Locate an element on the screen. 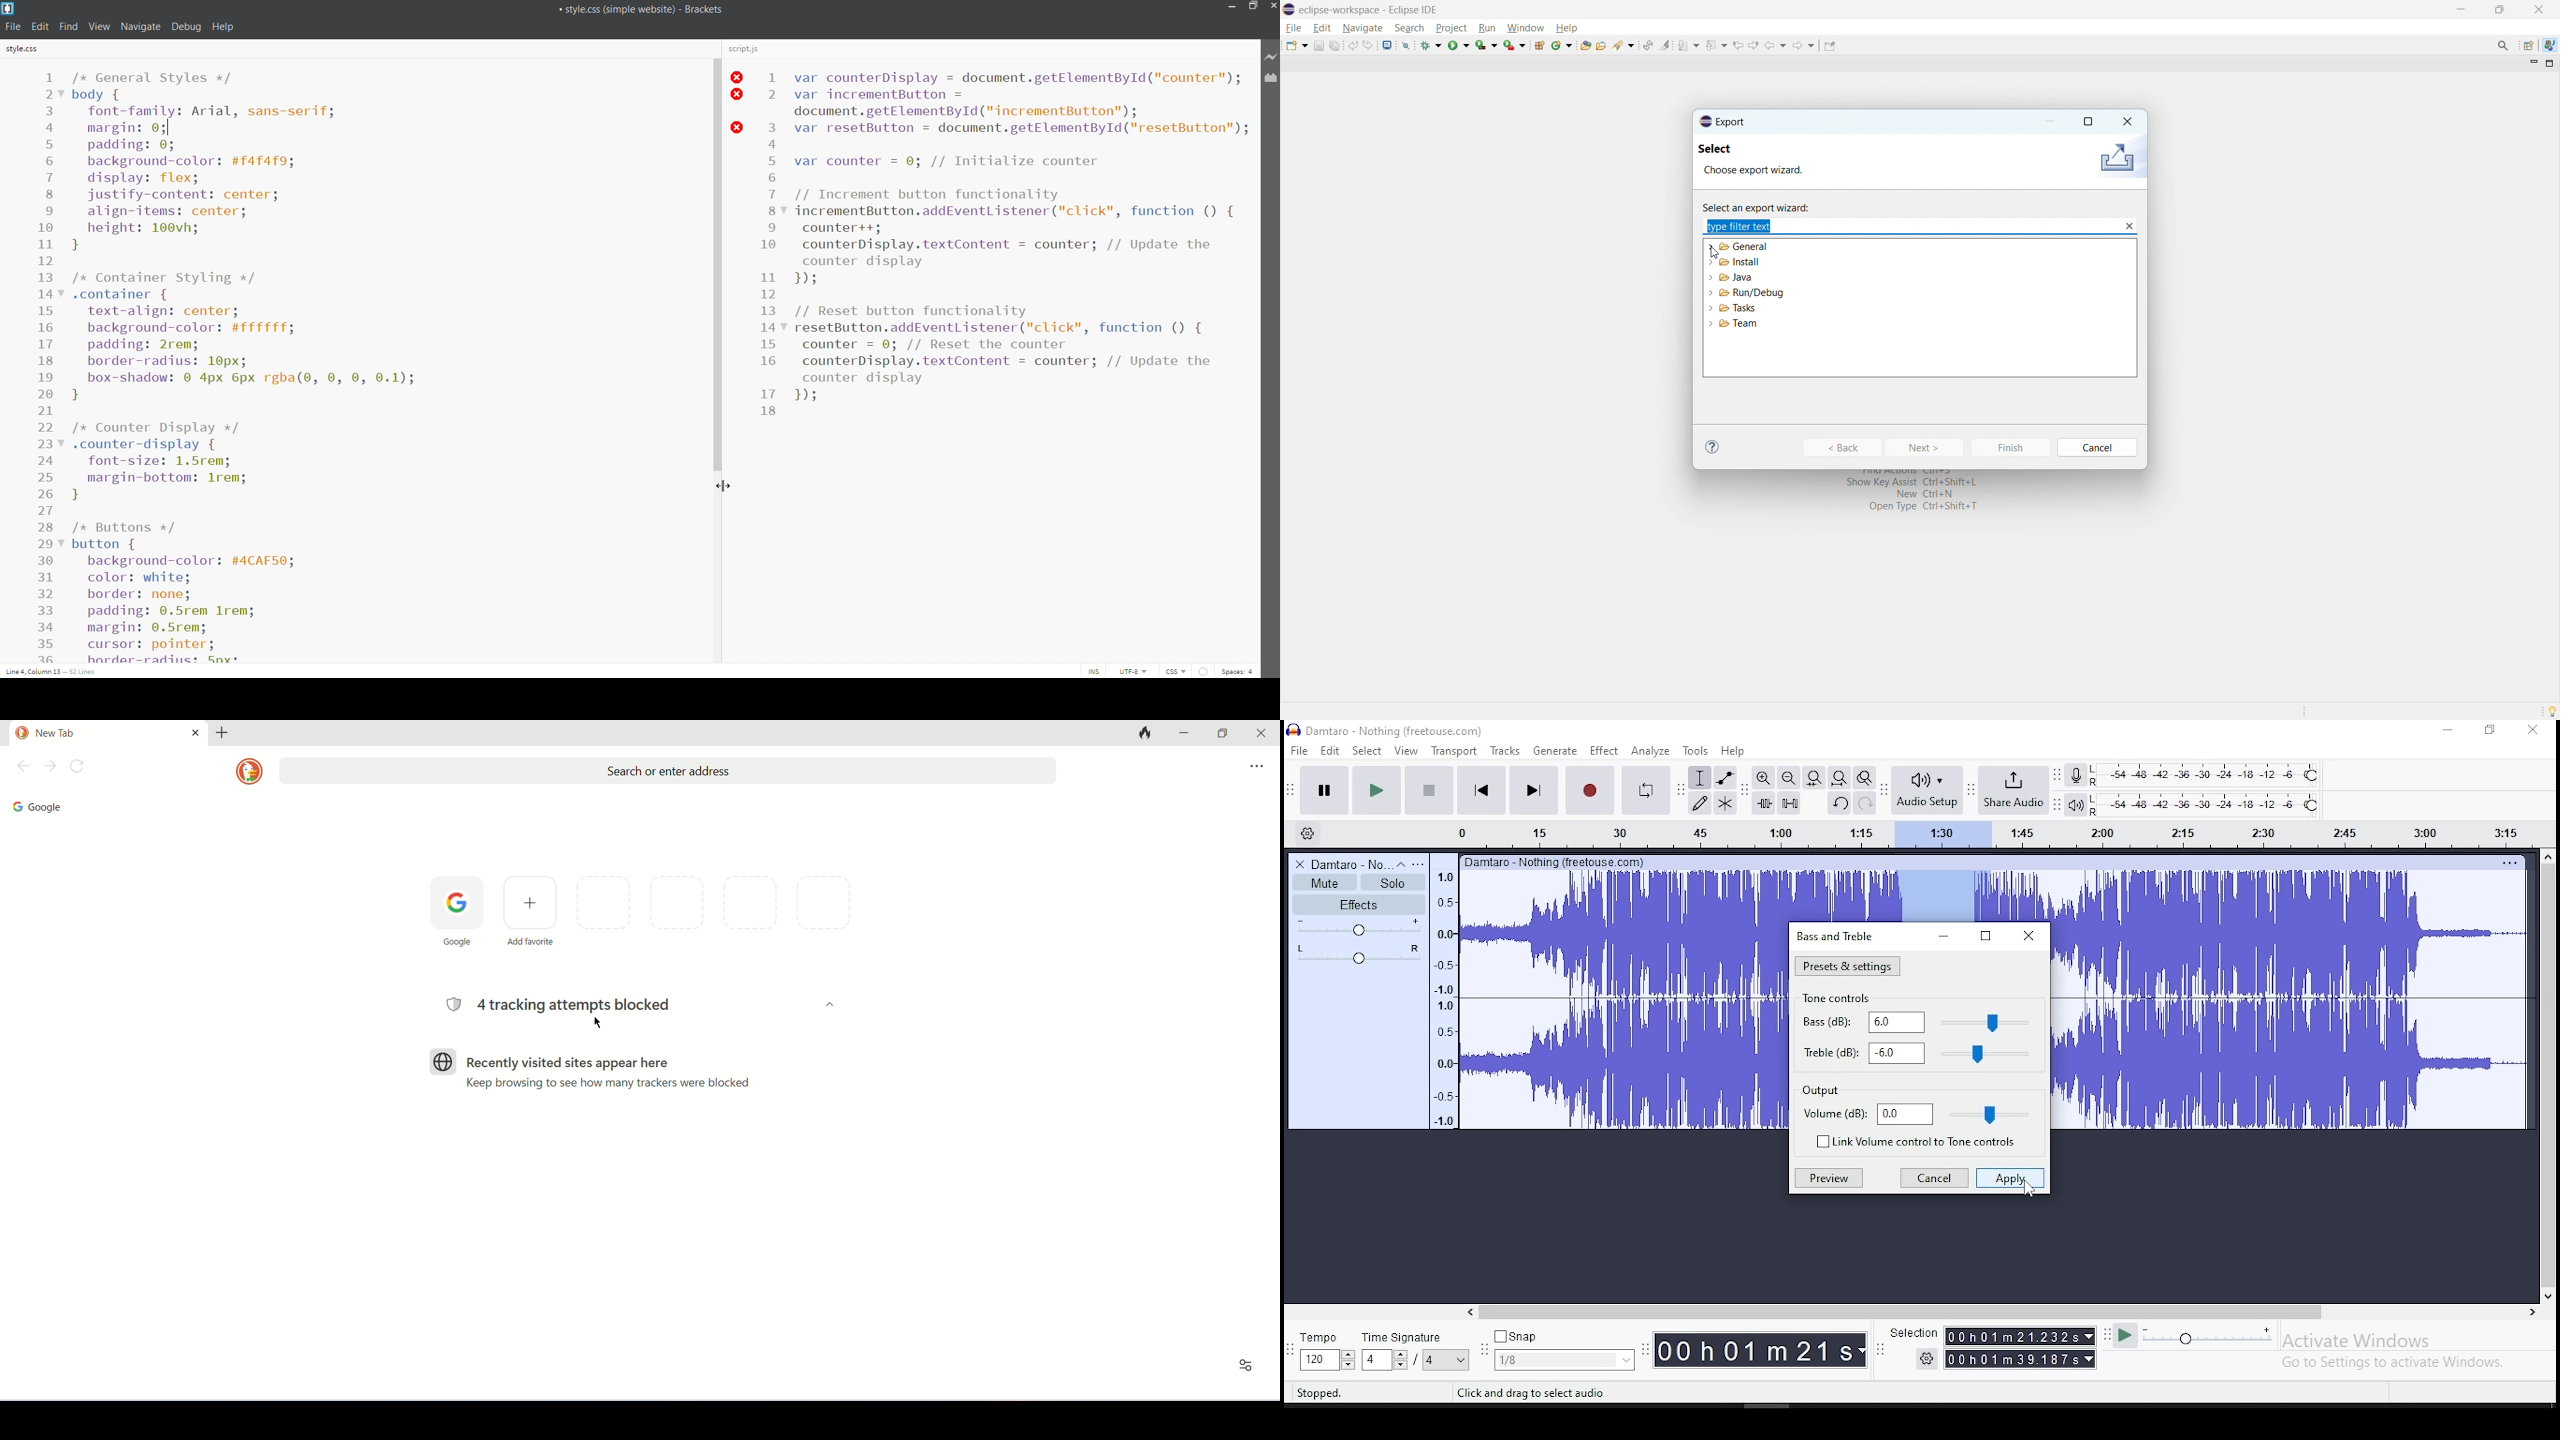  export dialogbox is located at coordinates (1723, 121).